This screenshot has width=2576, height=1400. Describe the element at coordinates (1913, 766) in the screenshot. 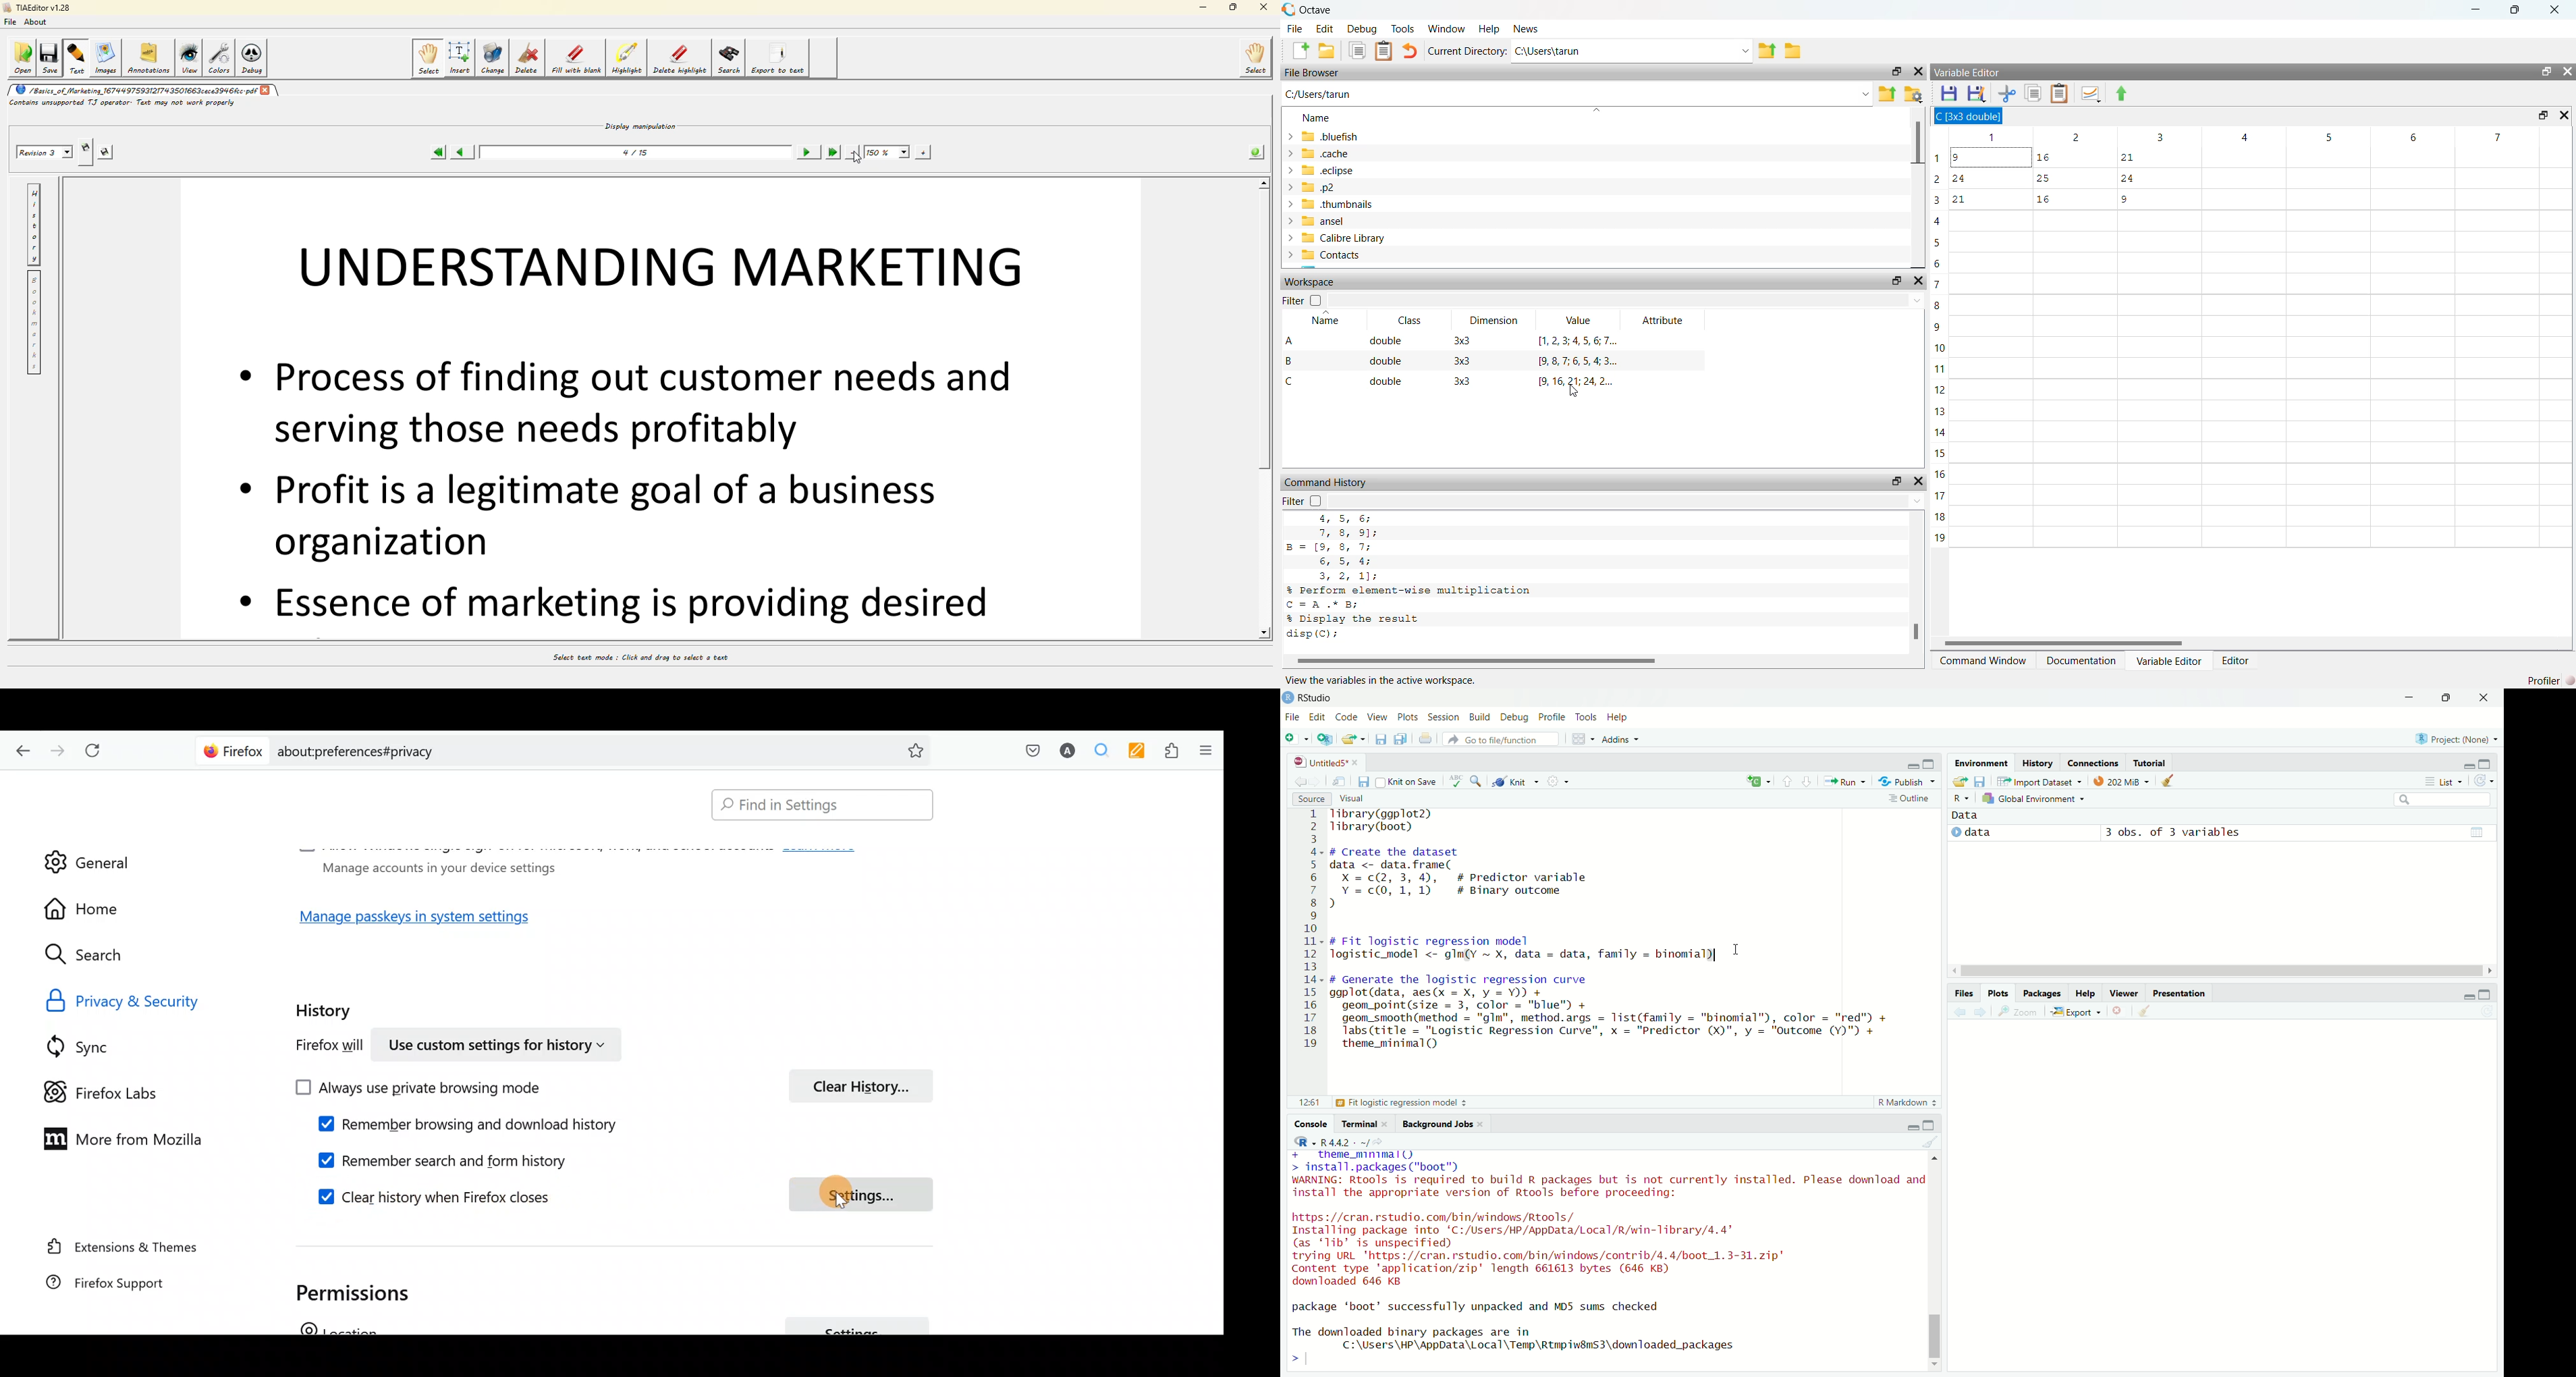

I see `minimize` at that location.